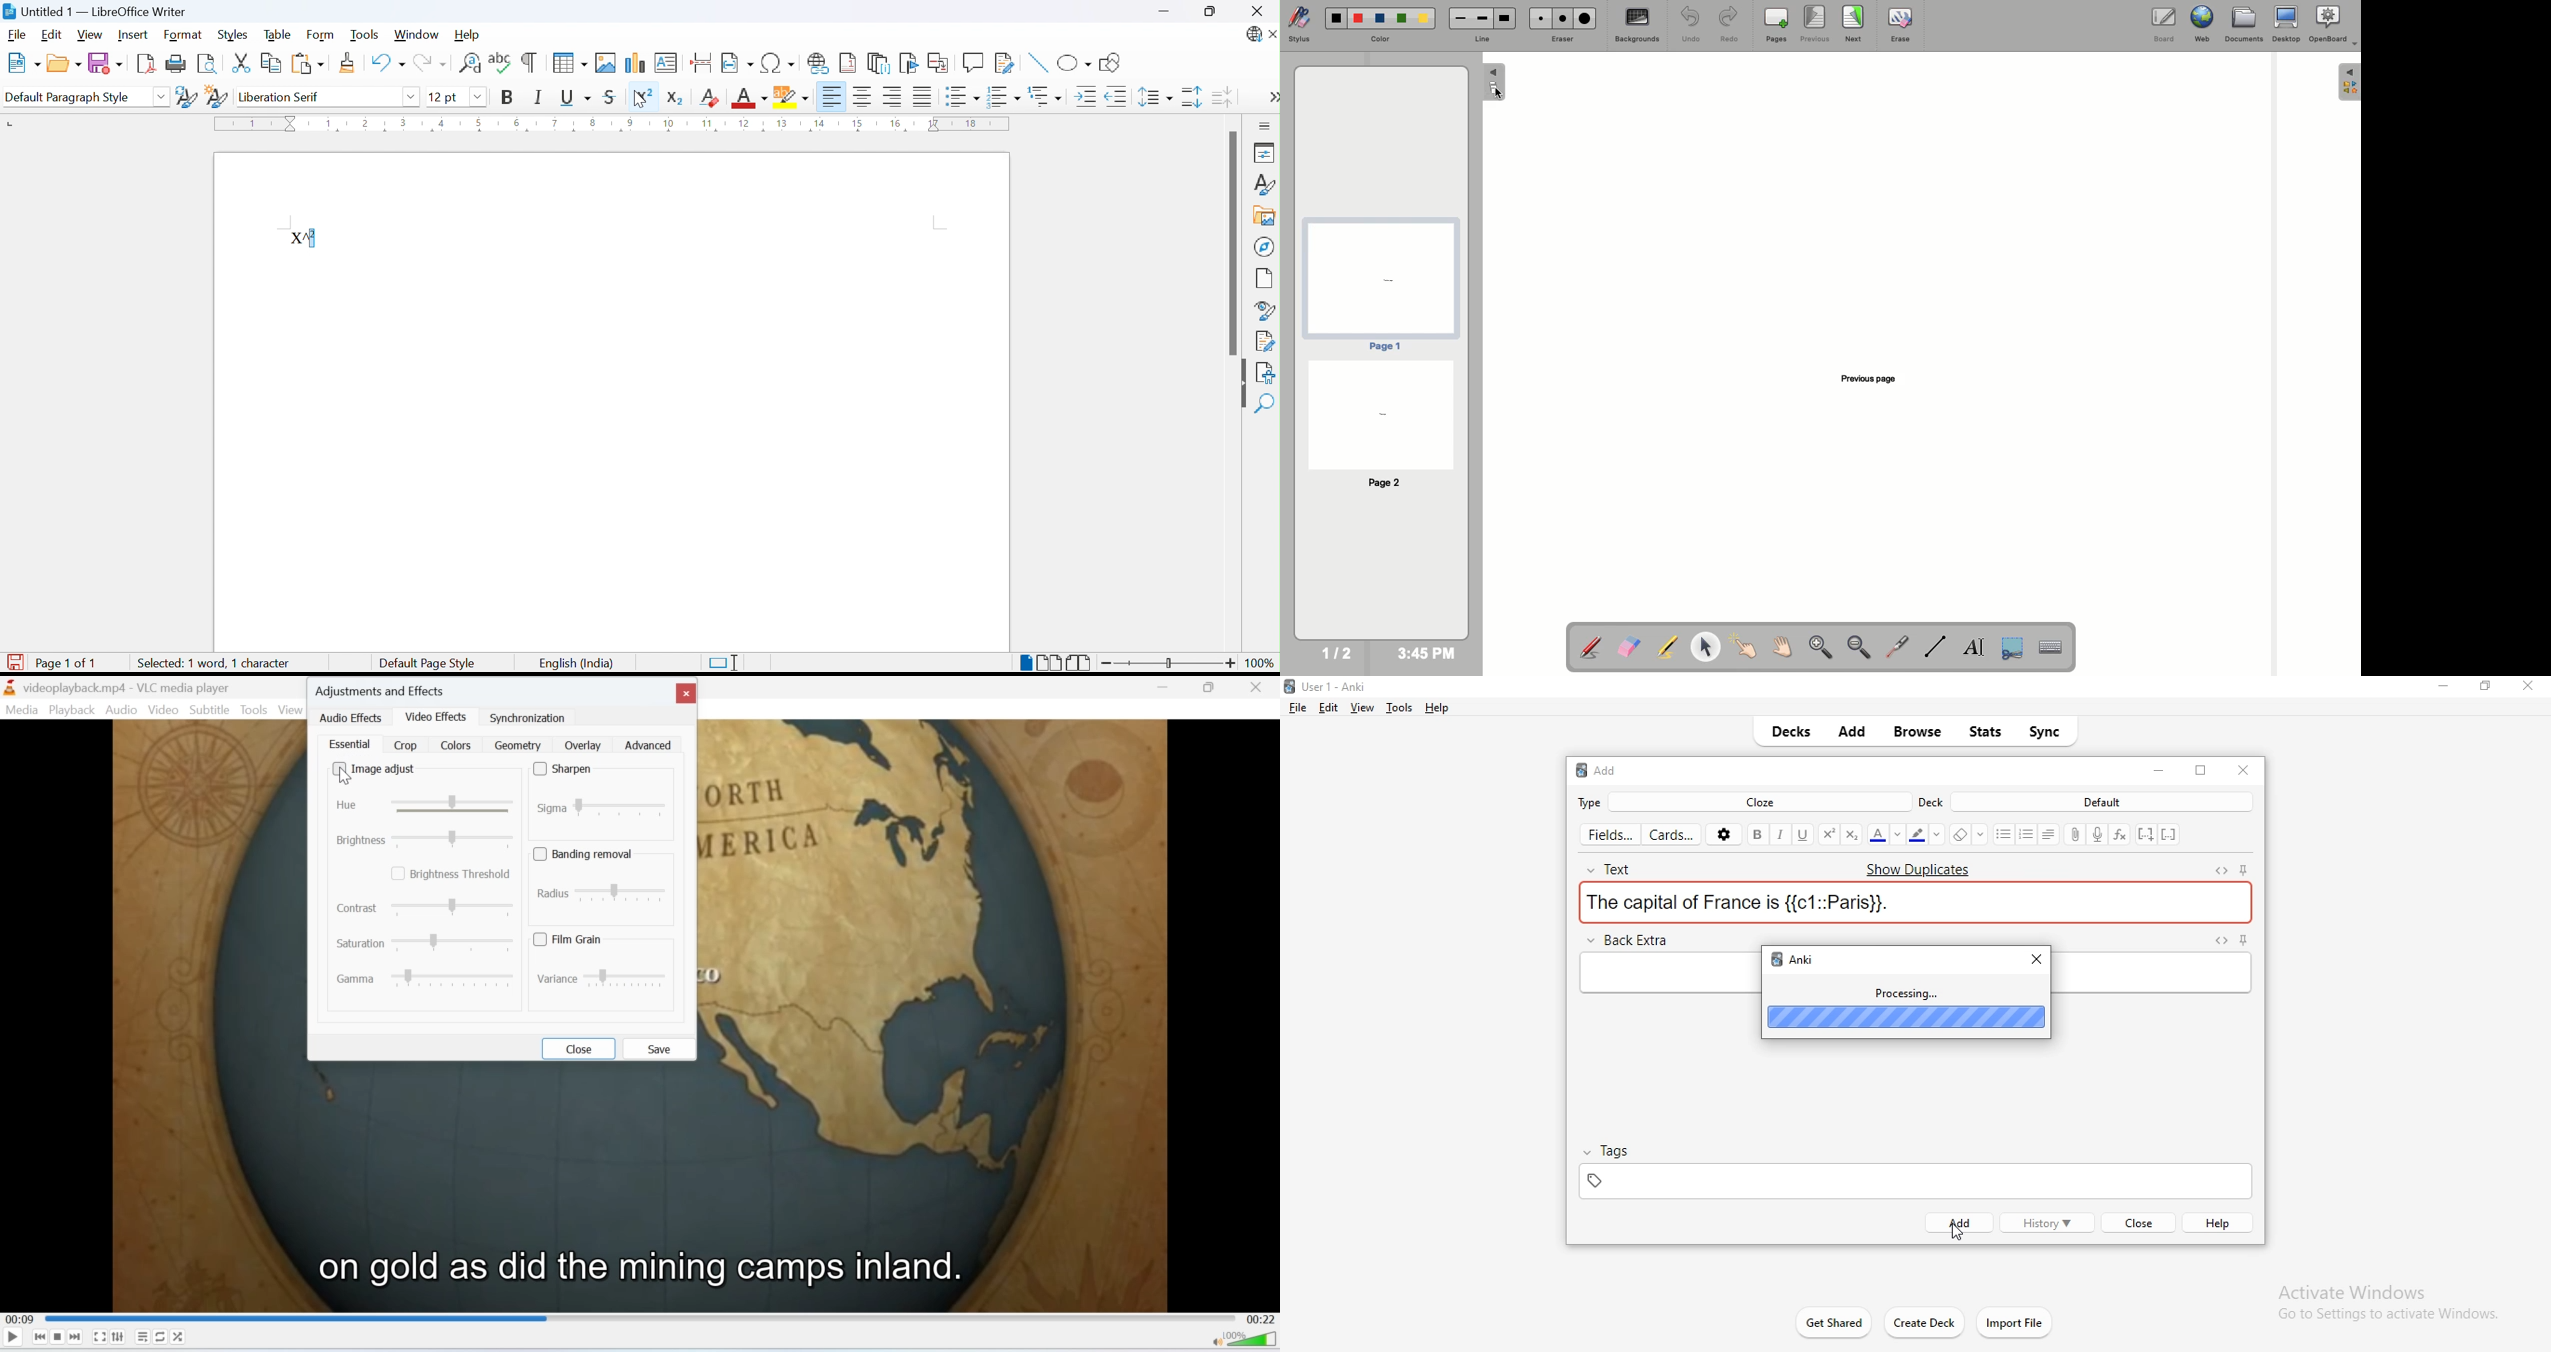  What do you see at coordinates (1988, 730) in the screenshot?
I see `stats` at bounding box center [1988, 730].